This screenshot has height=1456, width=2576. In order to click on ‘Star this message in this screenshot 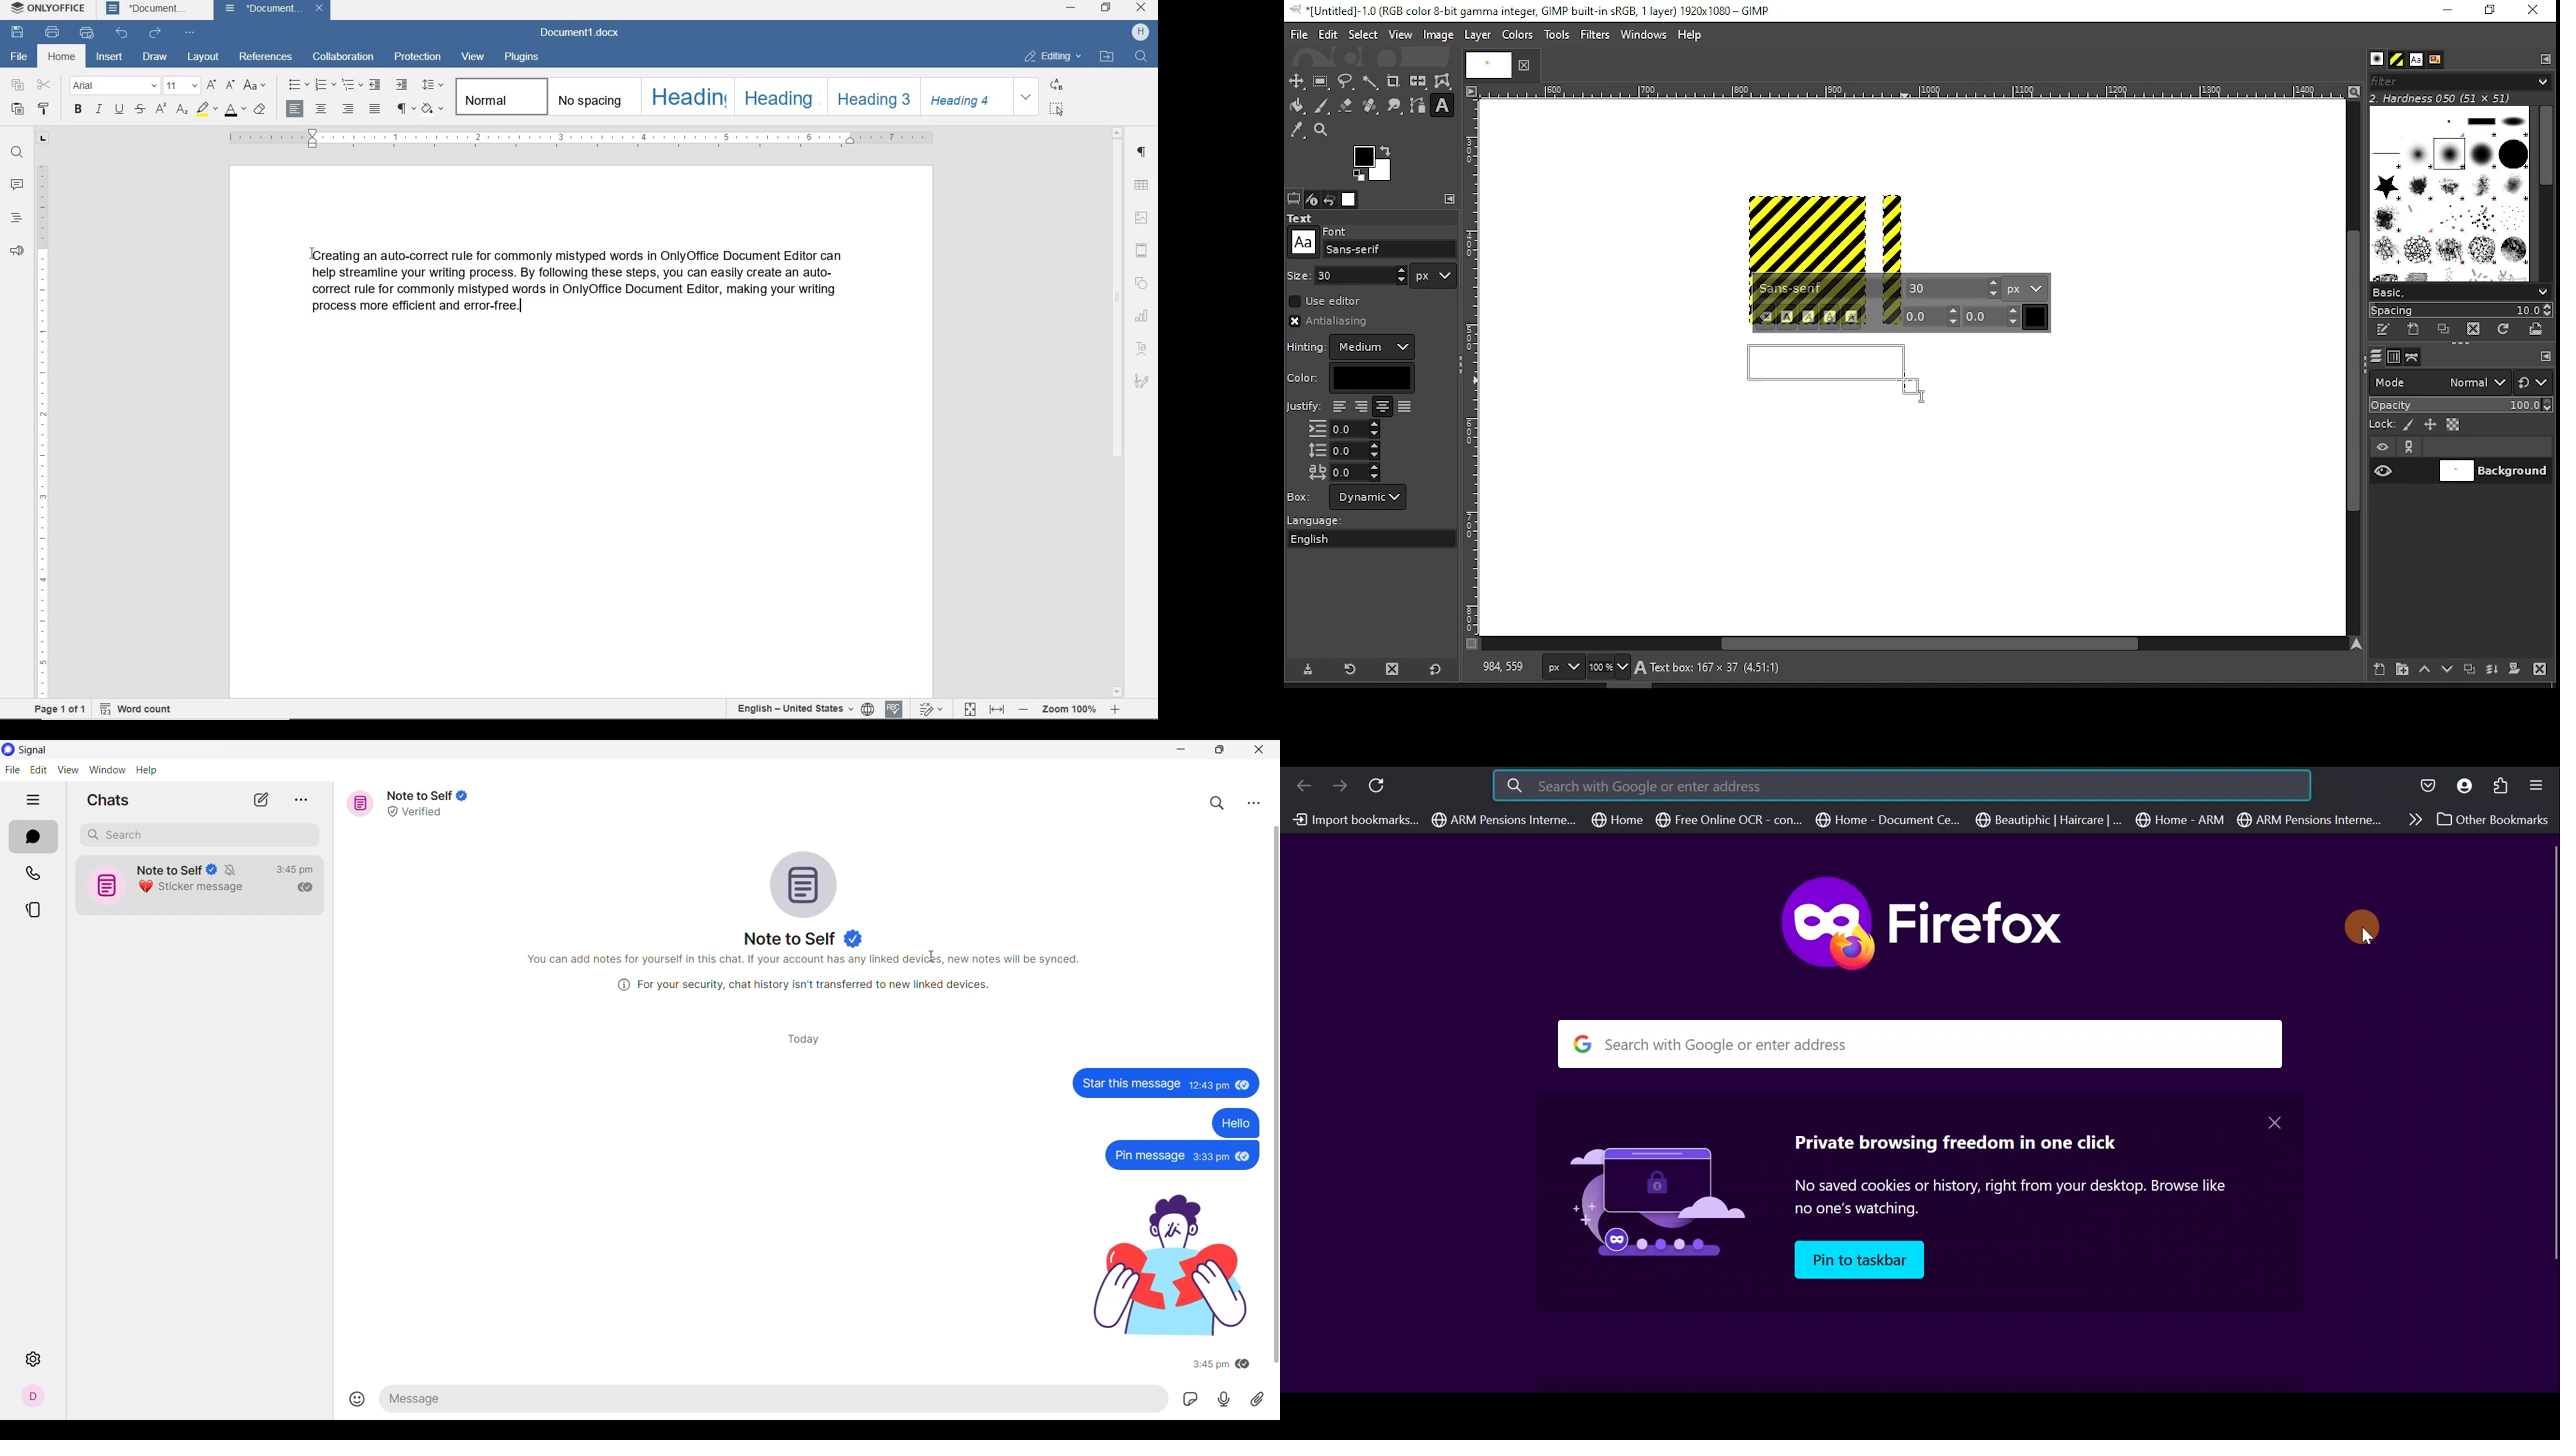, I will do `click(1133, 1085)`.